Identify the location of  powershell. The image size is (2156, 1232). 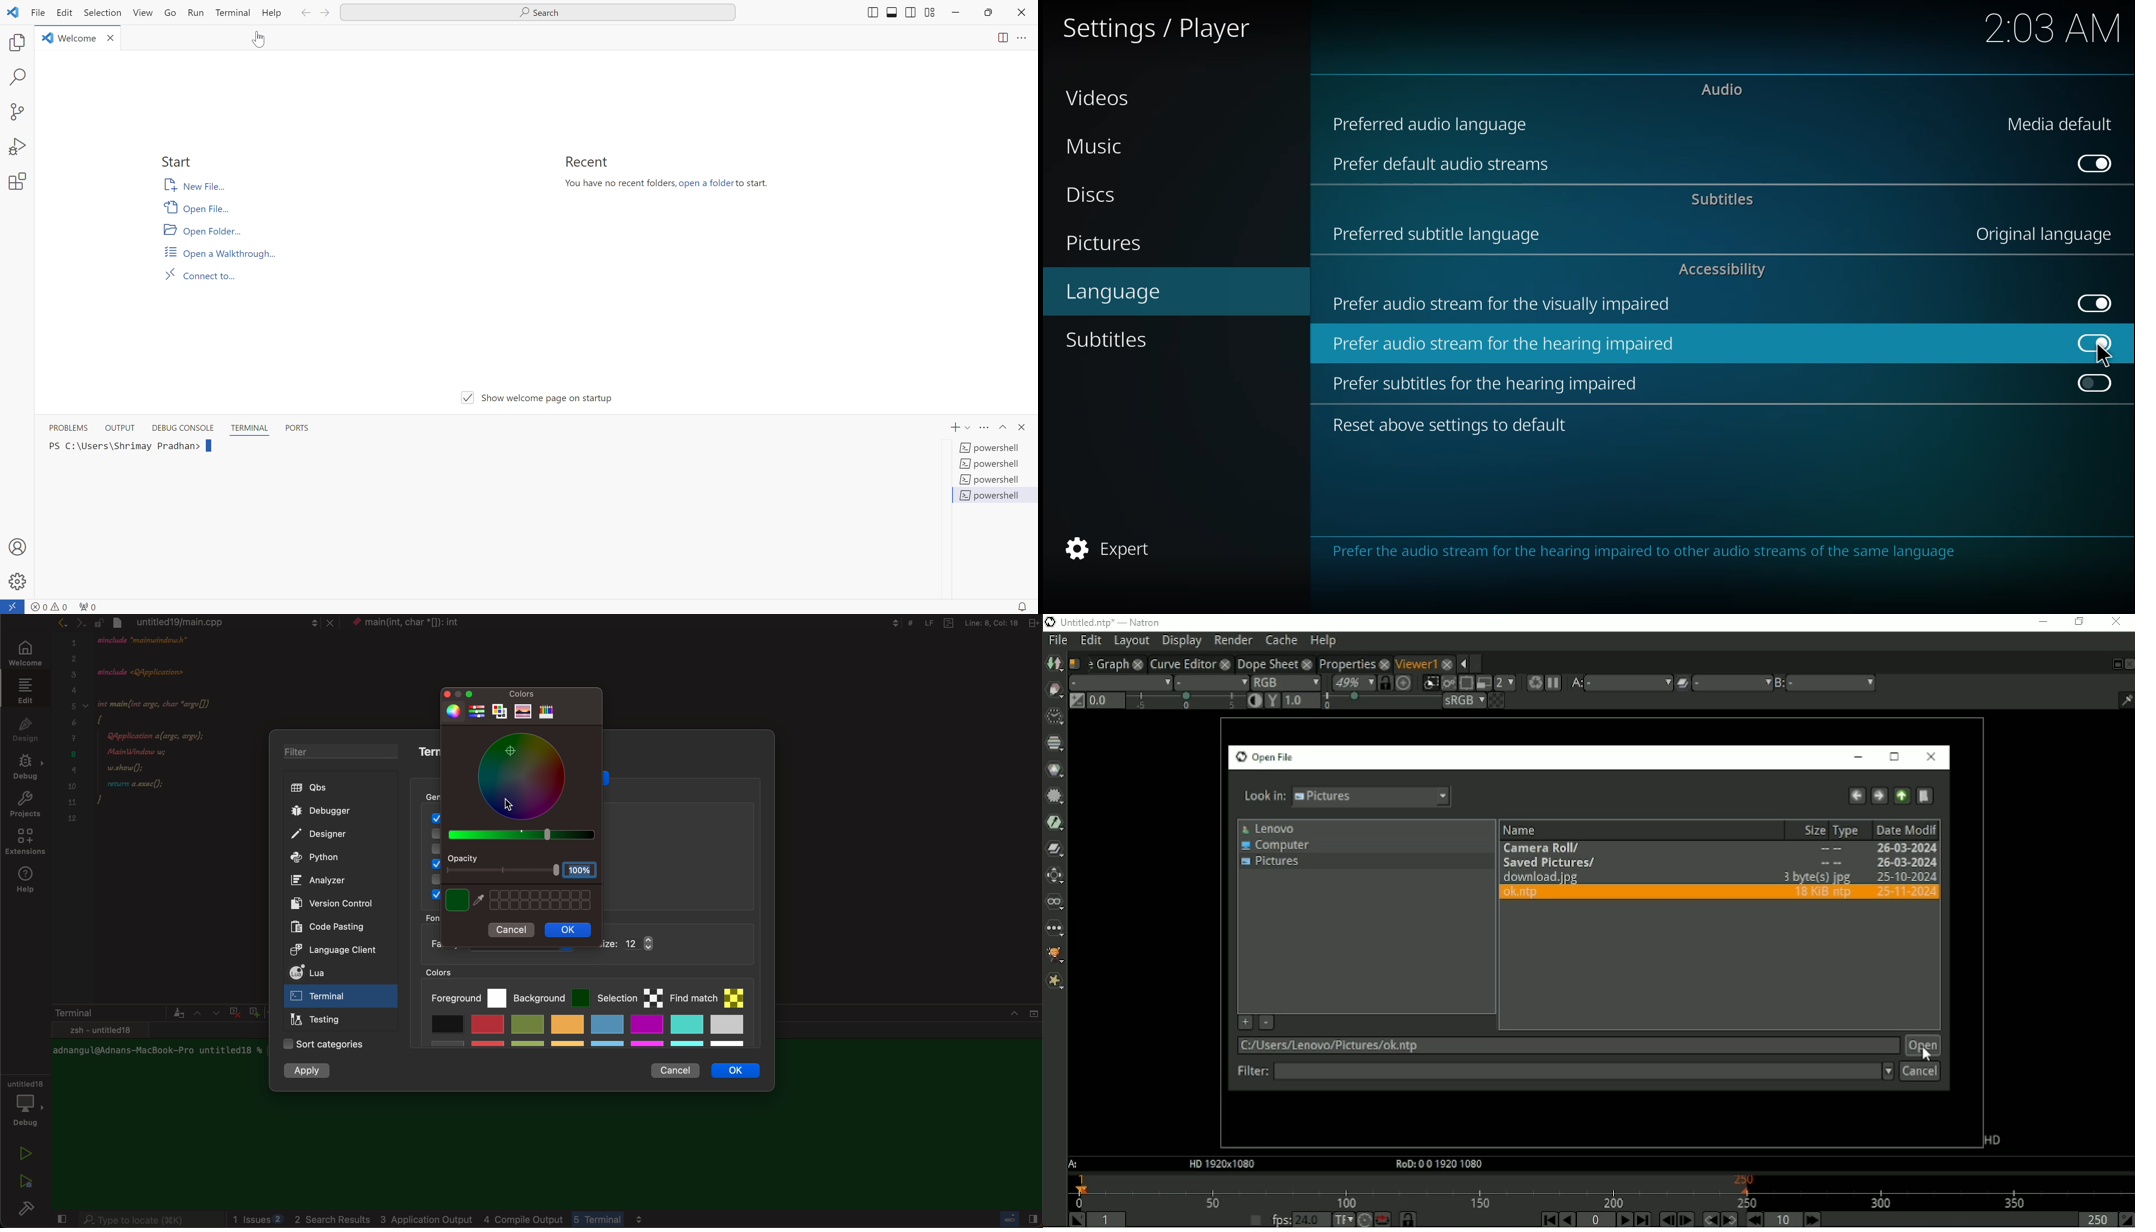
(991, 495).